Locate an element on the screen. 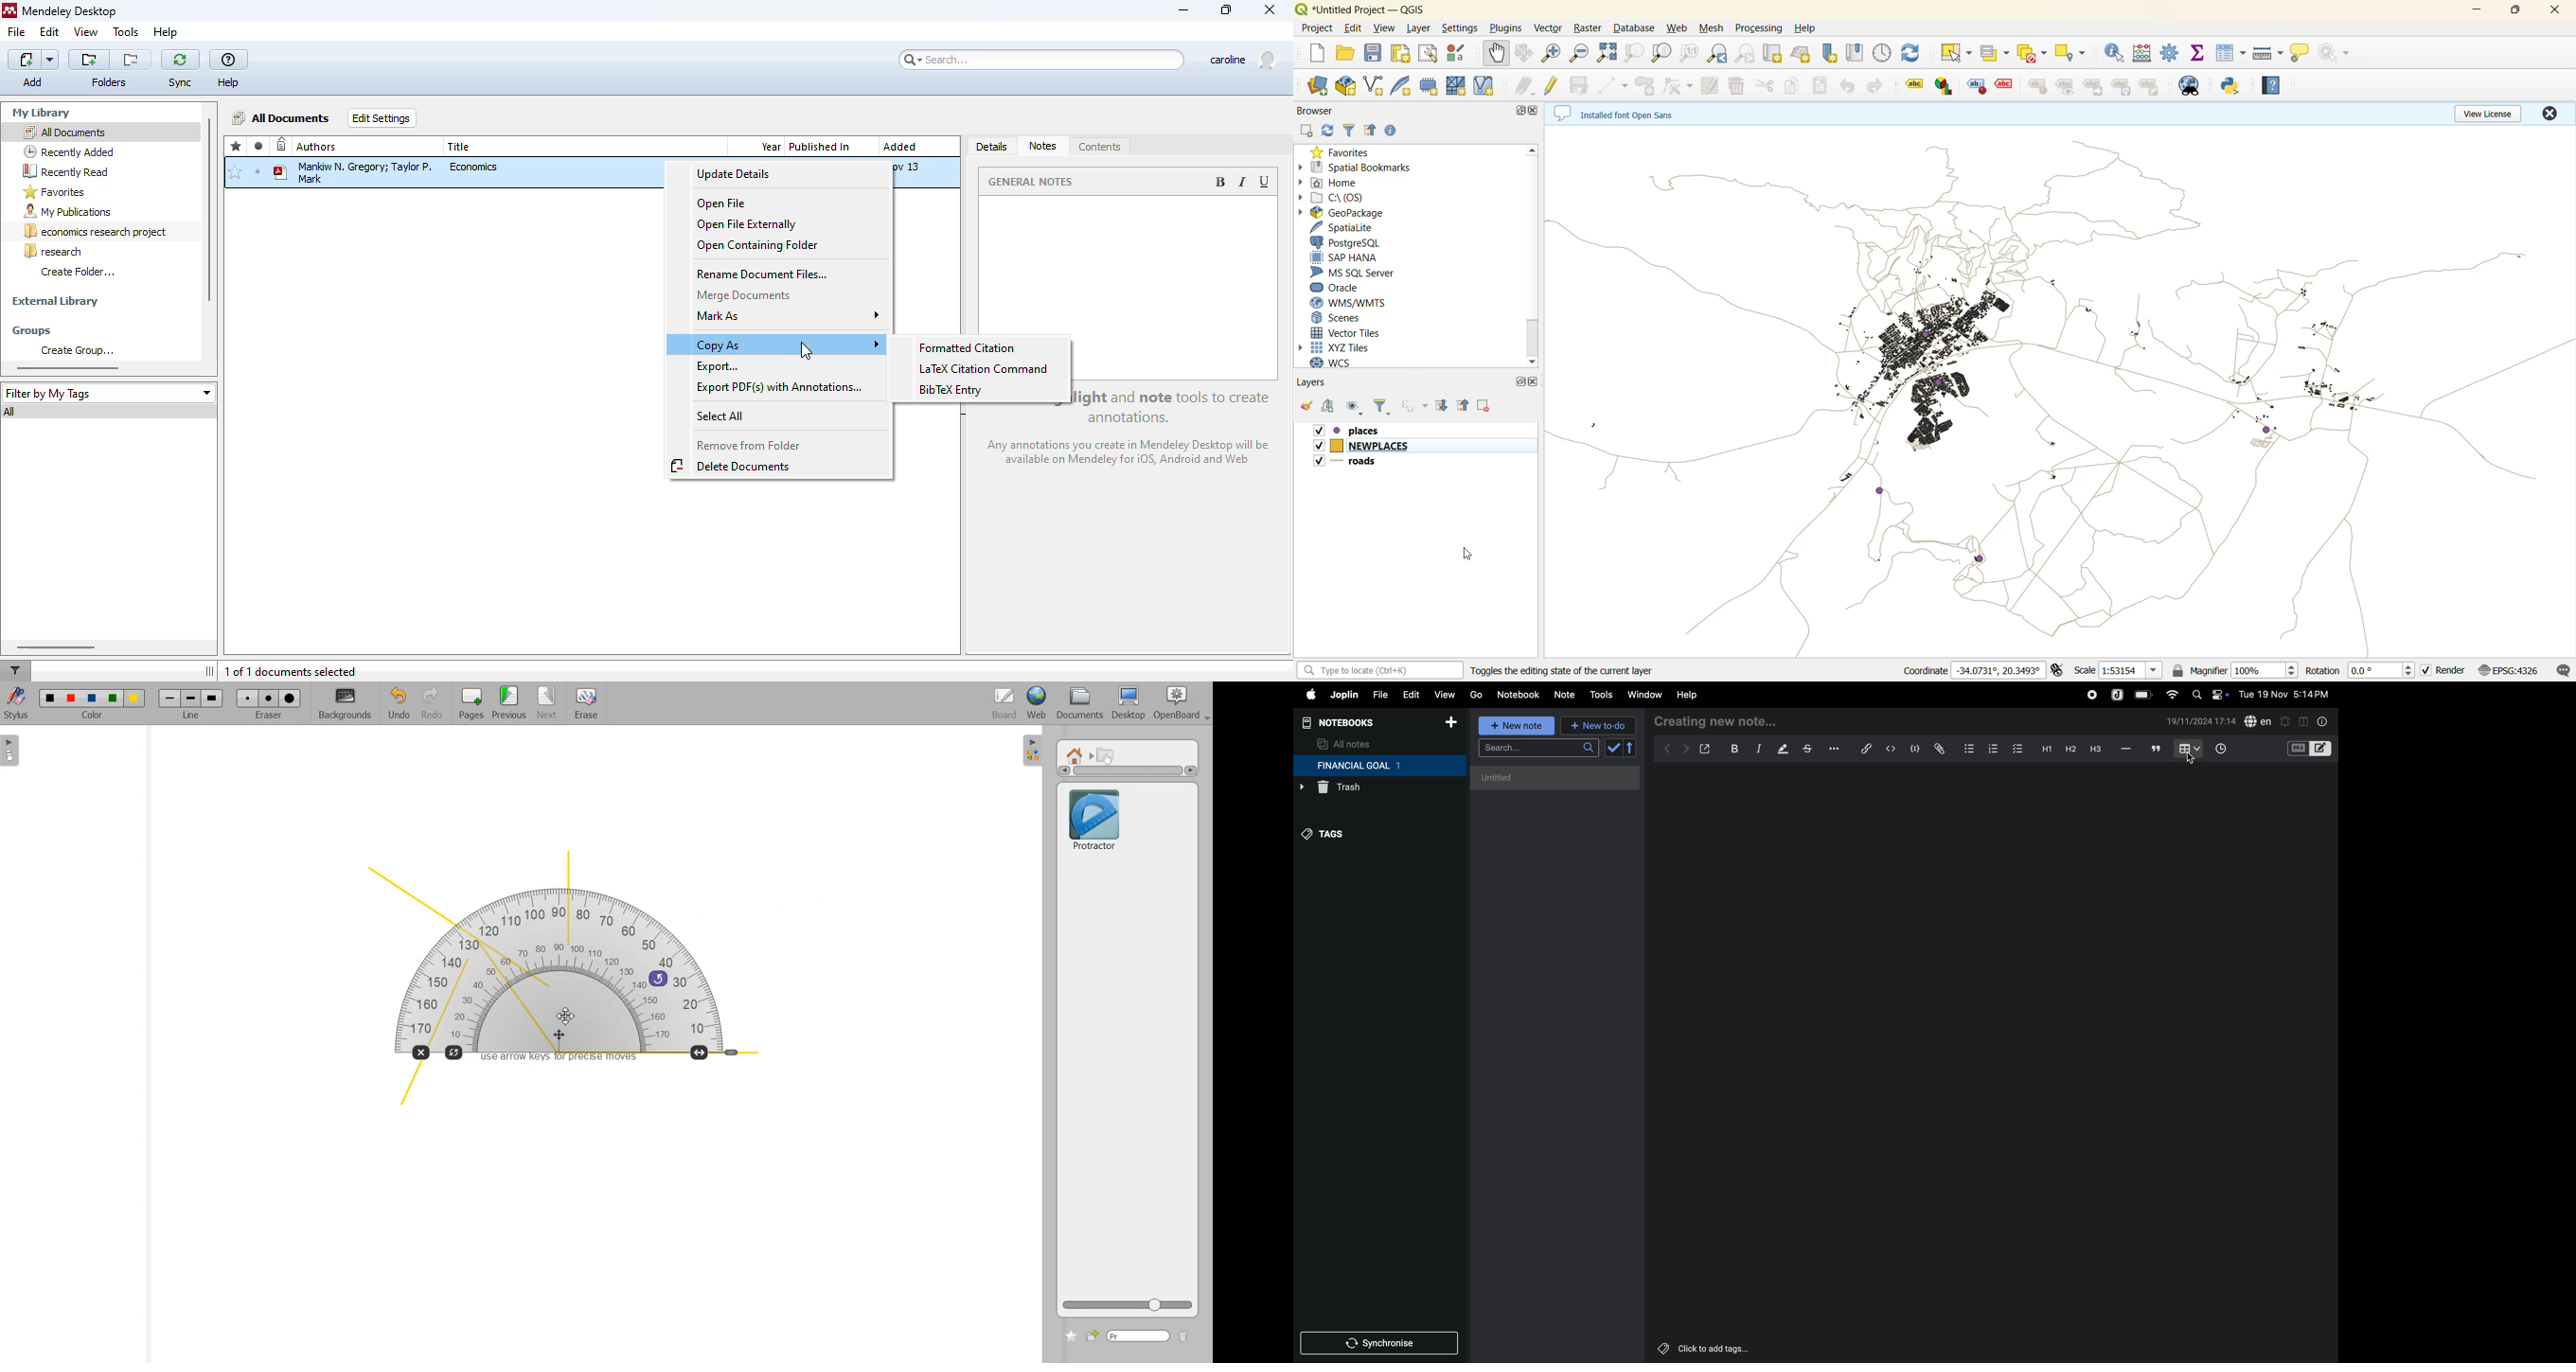  financial goal is located at coordinates (1379, 766).